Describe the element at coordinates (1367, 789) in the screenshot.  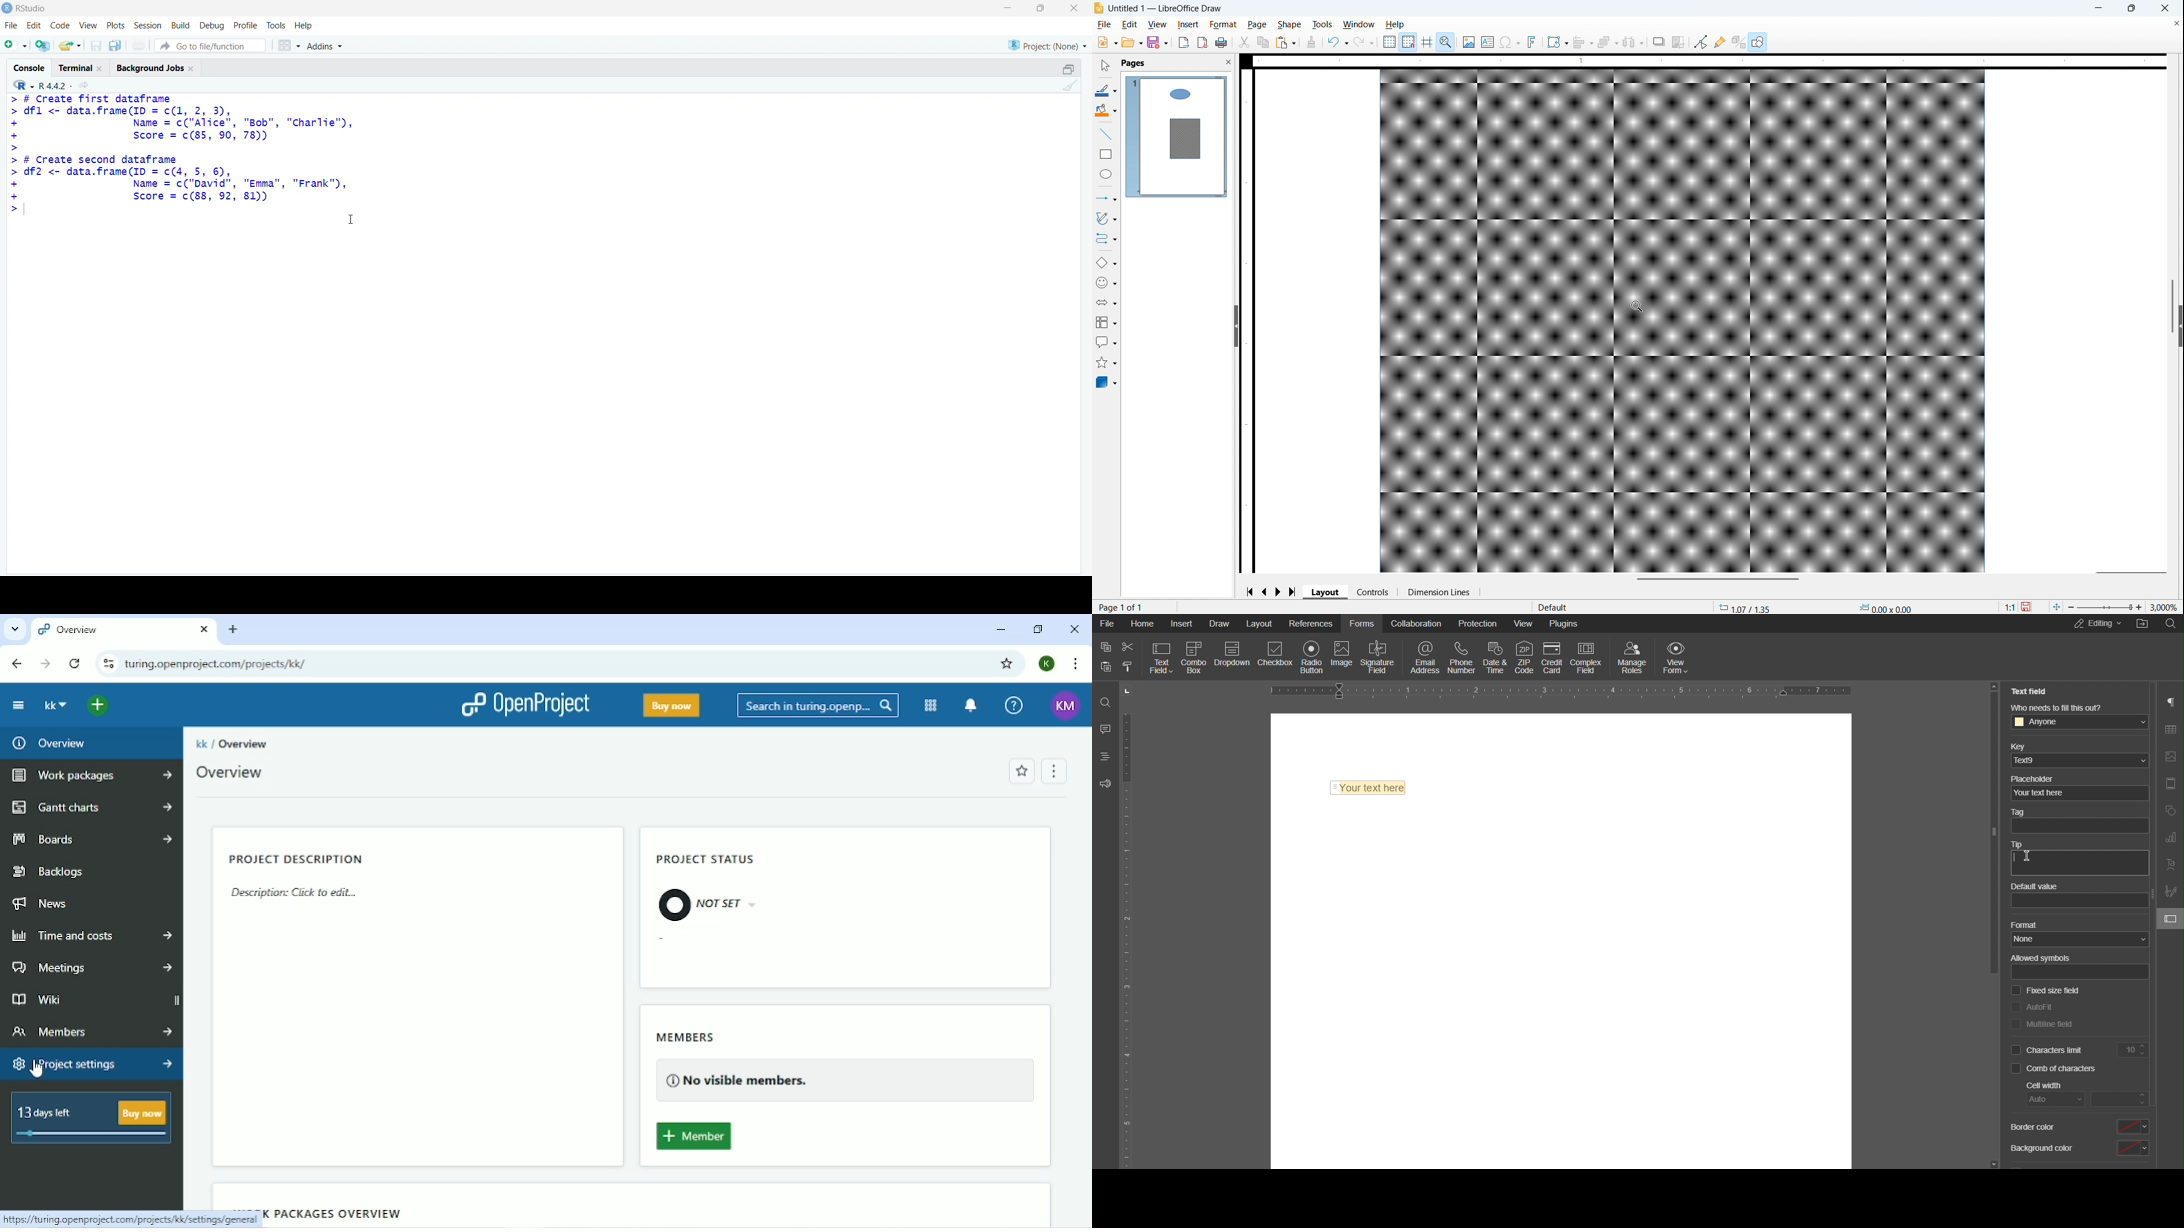
I see `Text Field` at that location.